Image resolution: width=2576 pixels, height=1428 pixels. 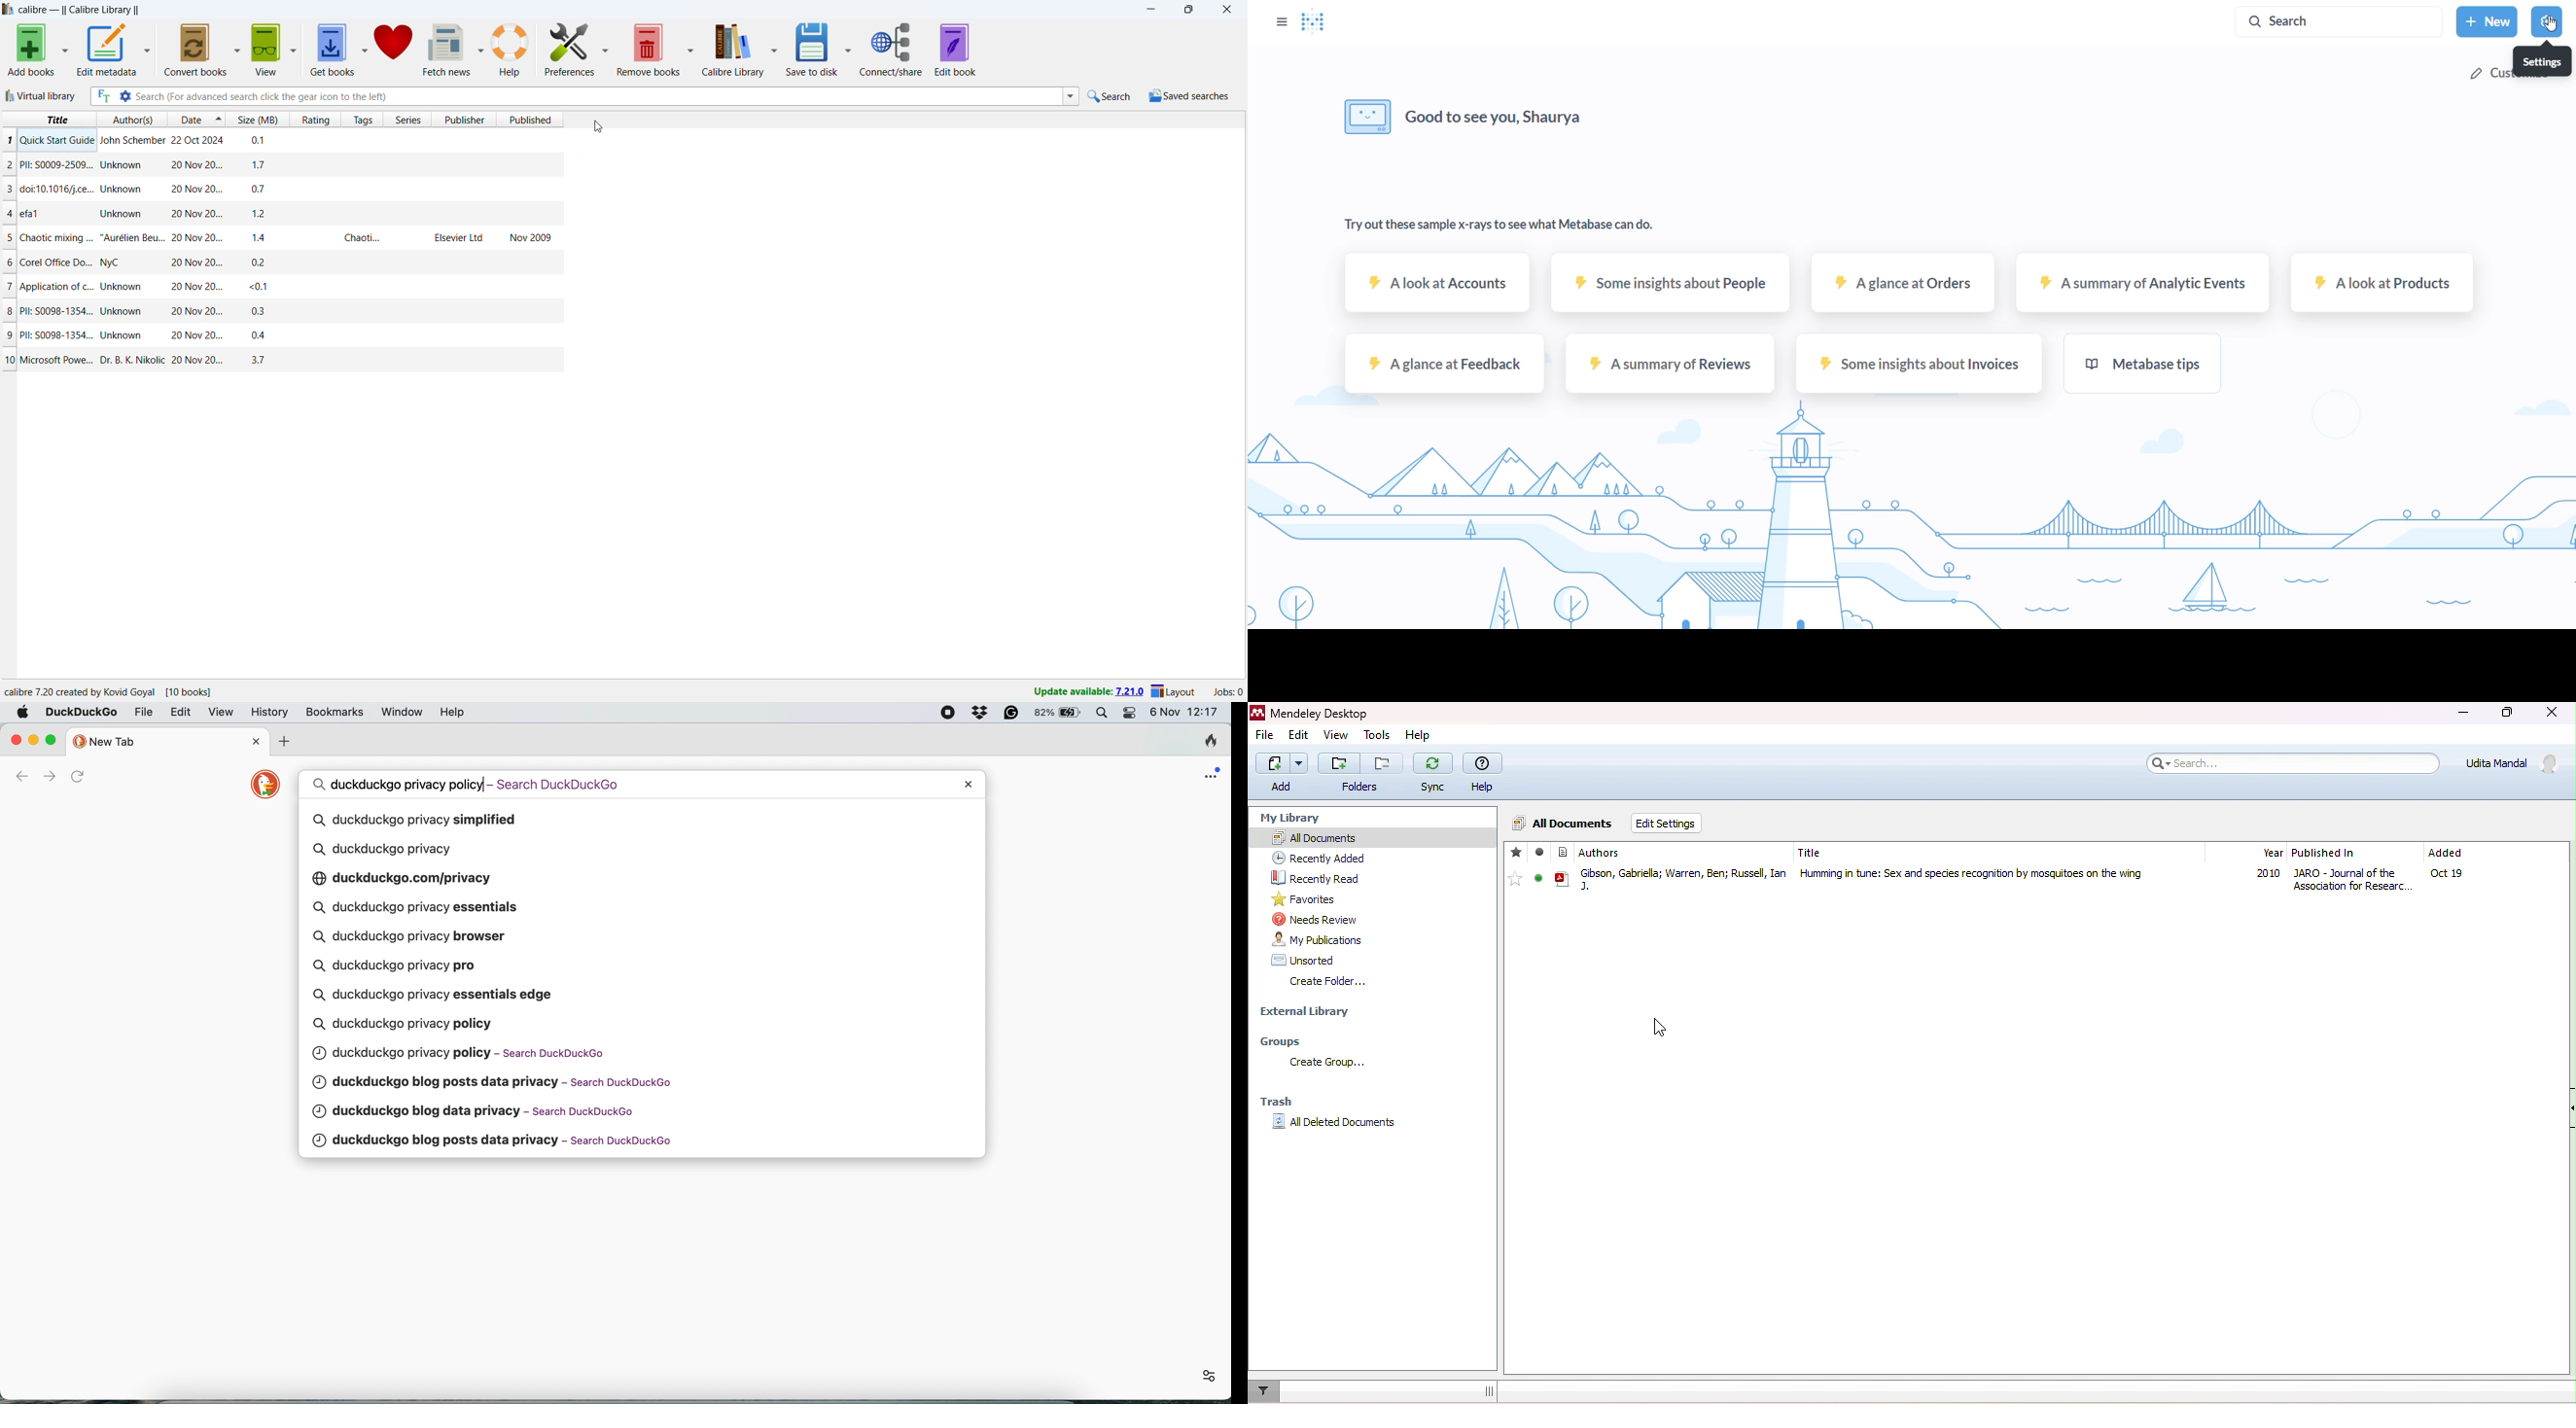 I want to click on dragging line, so click(x=1489, y=1391).